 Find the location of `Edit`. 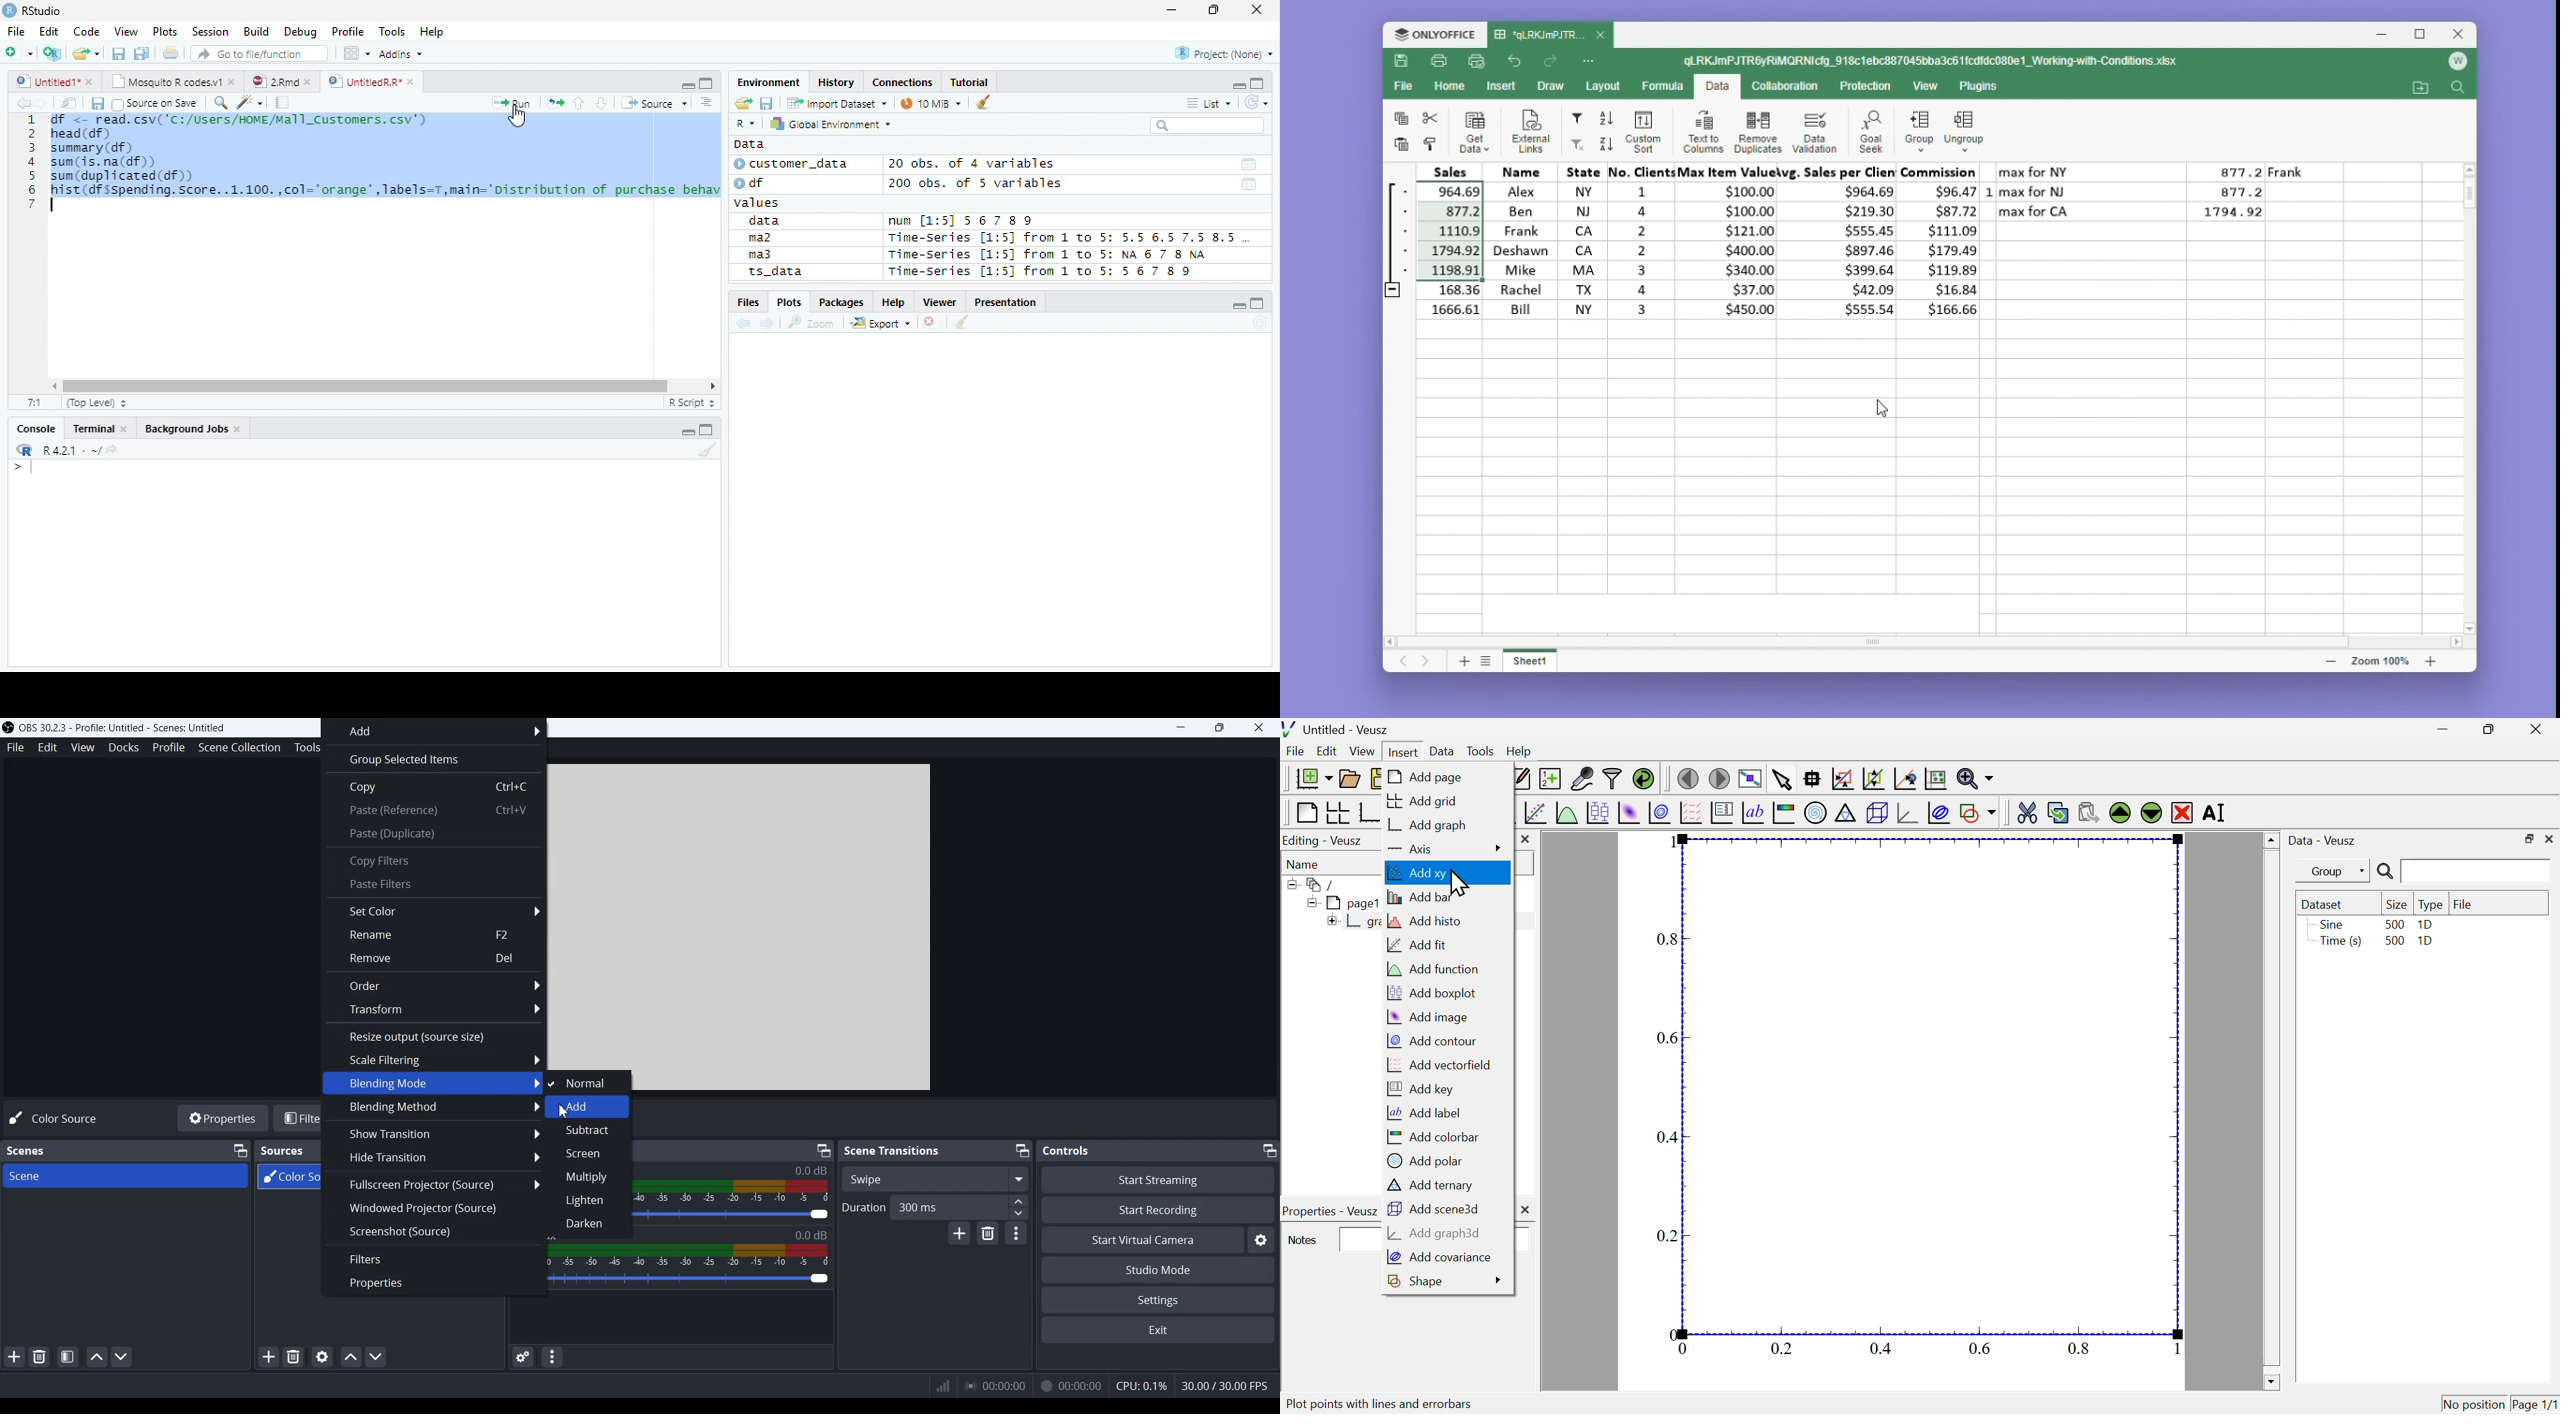

Edit is located at coordinates (48, 30).